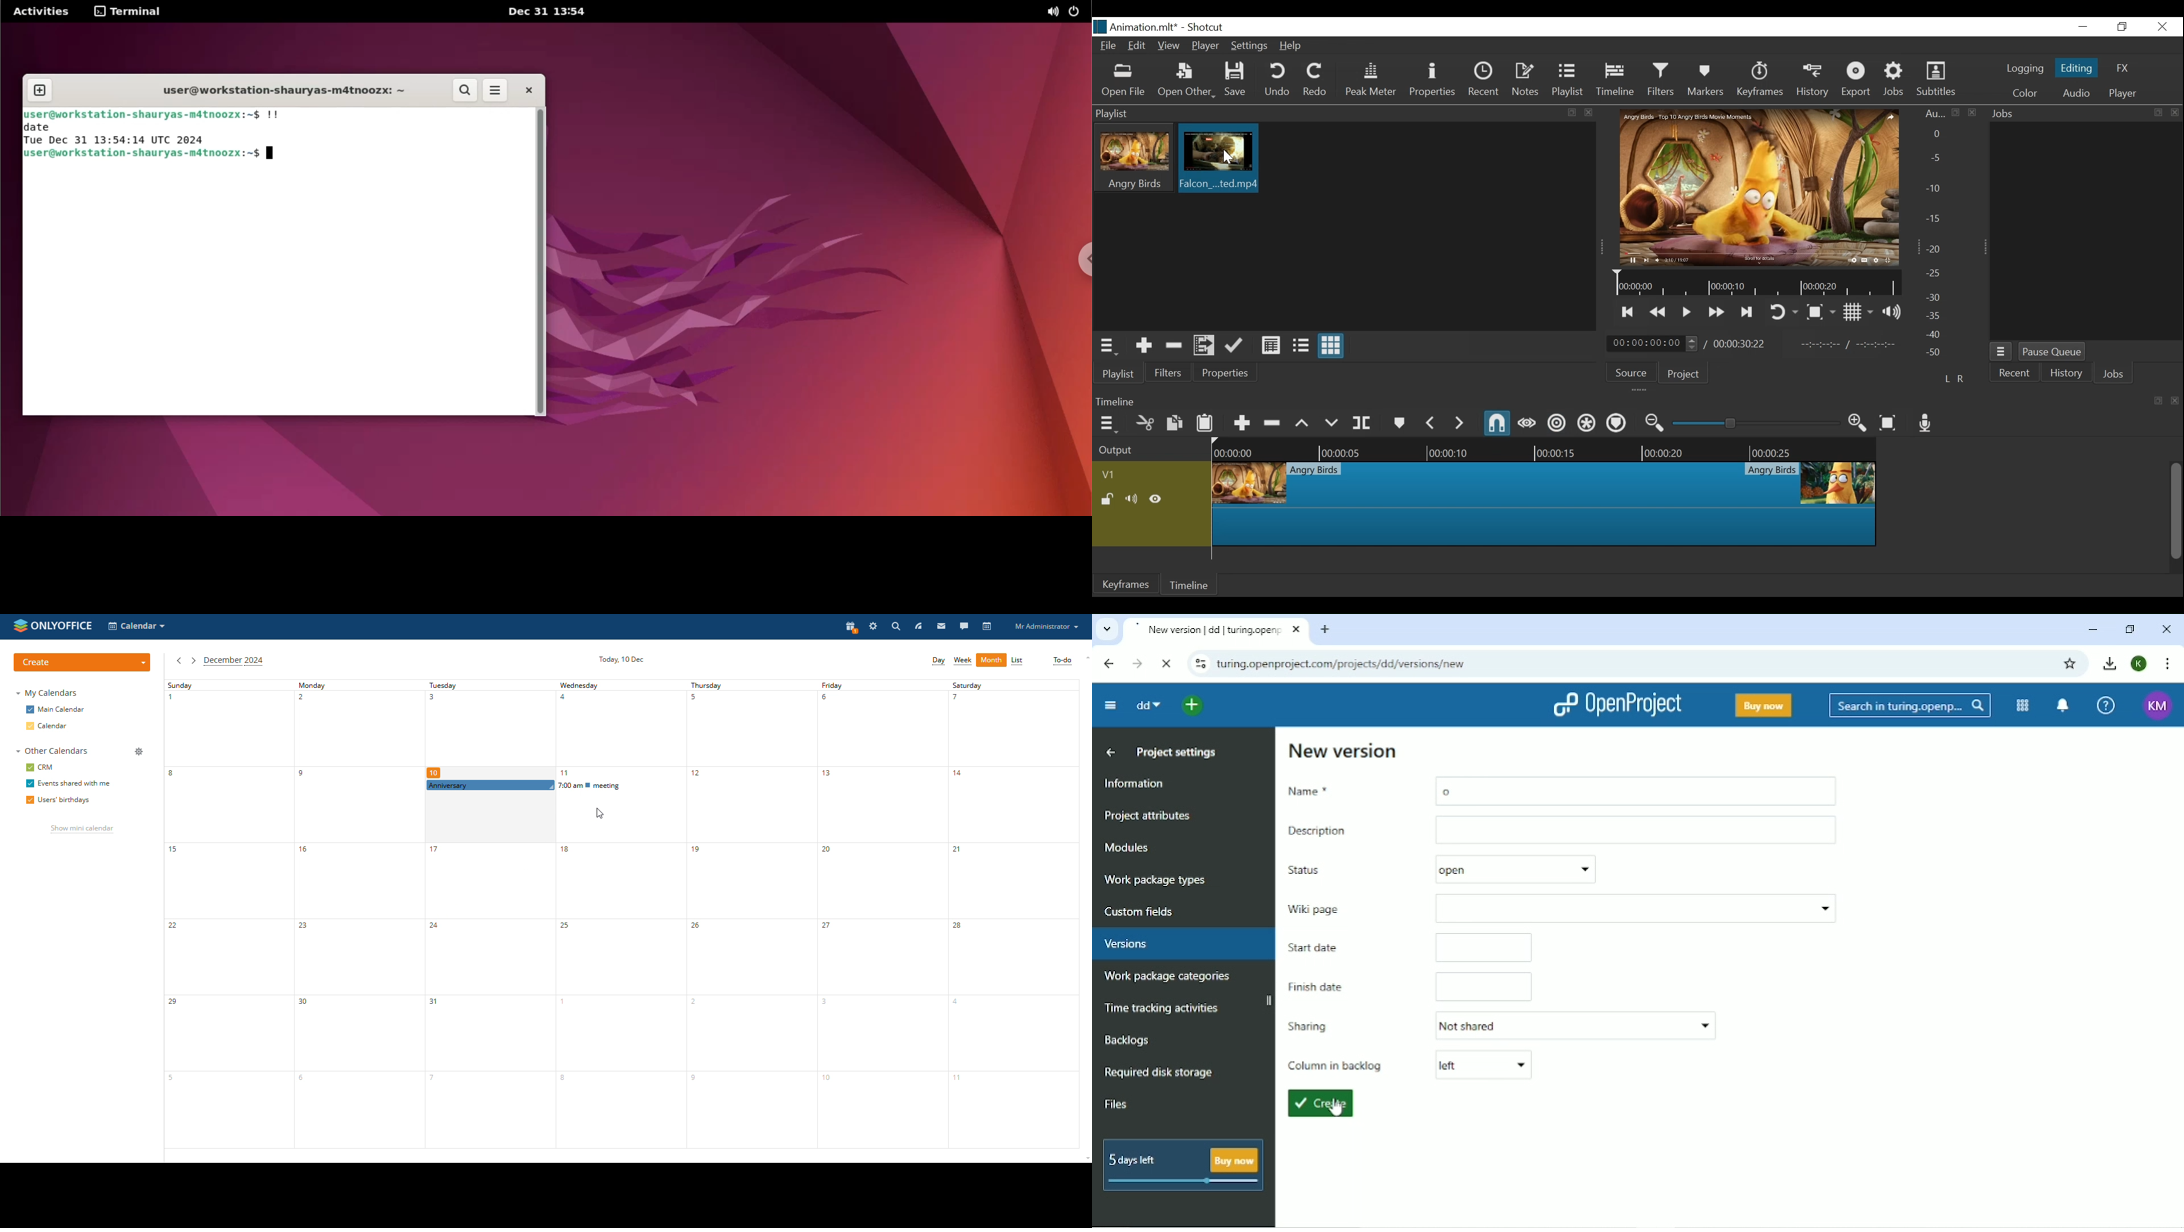 The height and width of the screenshot is (1232, 2184). I want to click on Add files to the playlist, so click(1204, 345).